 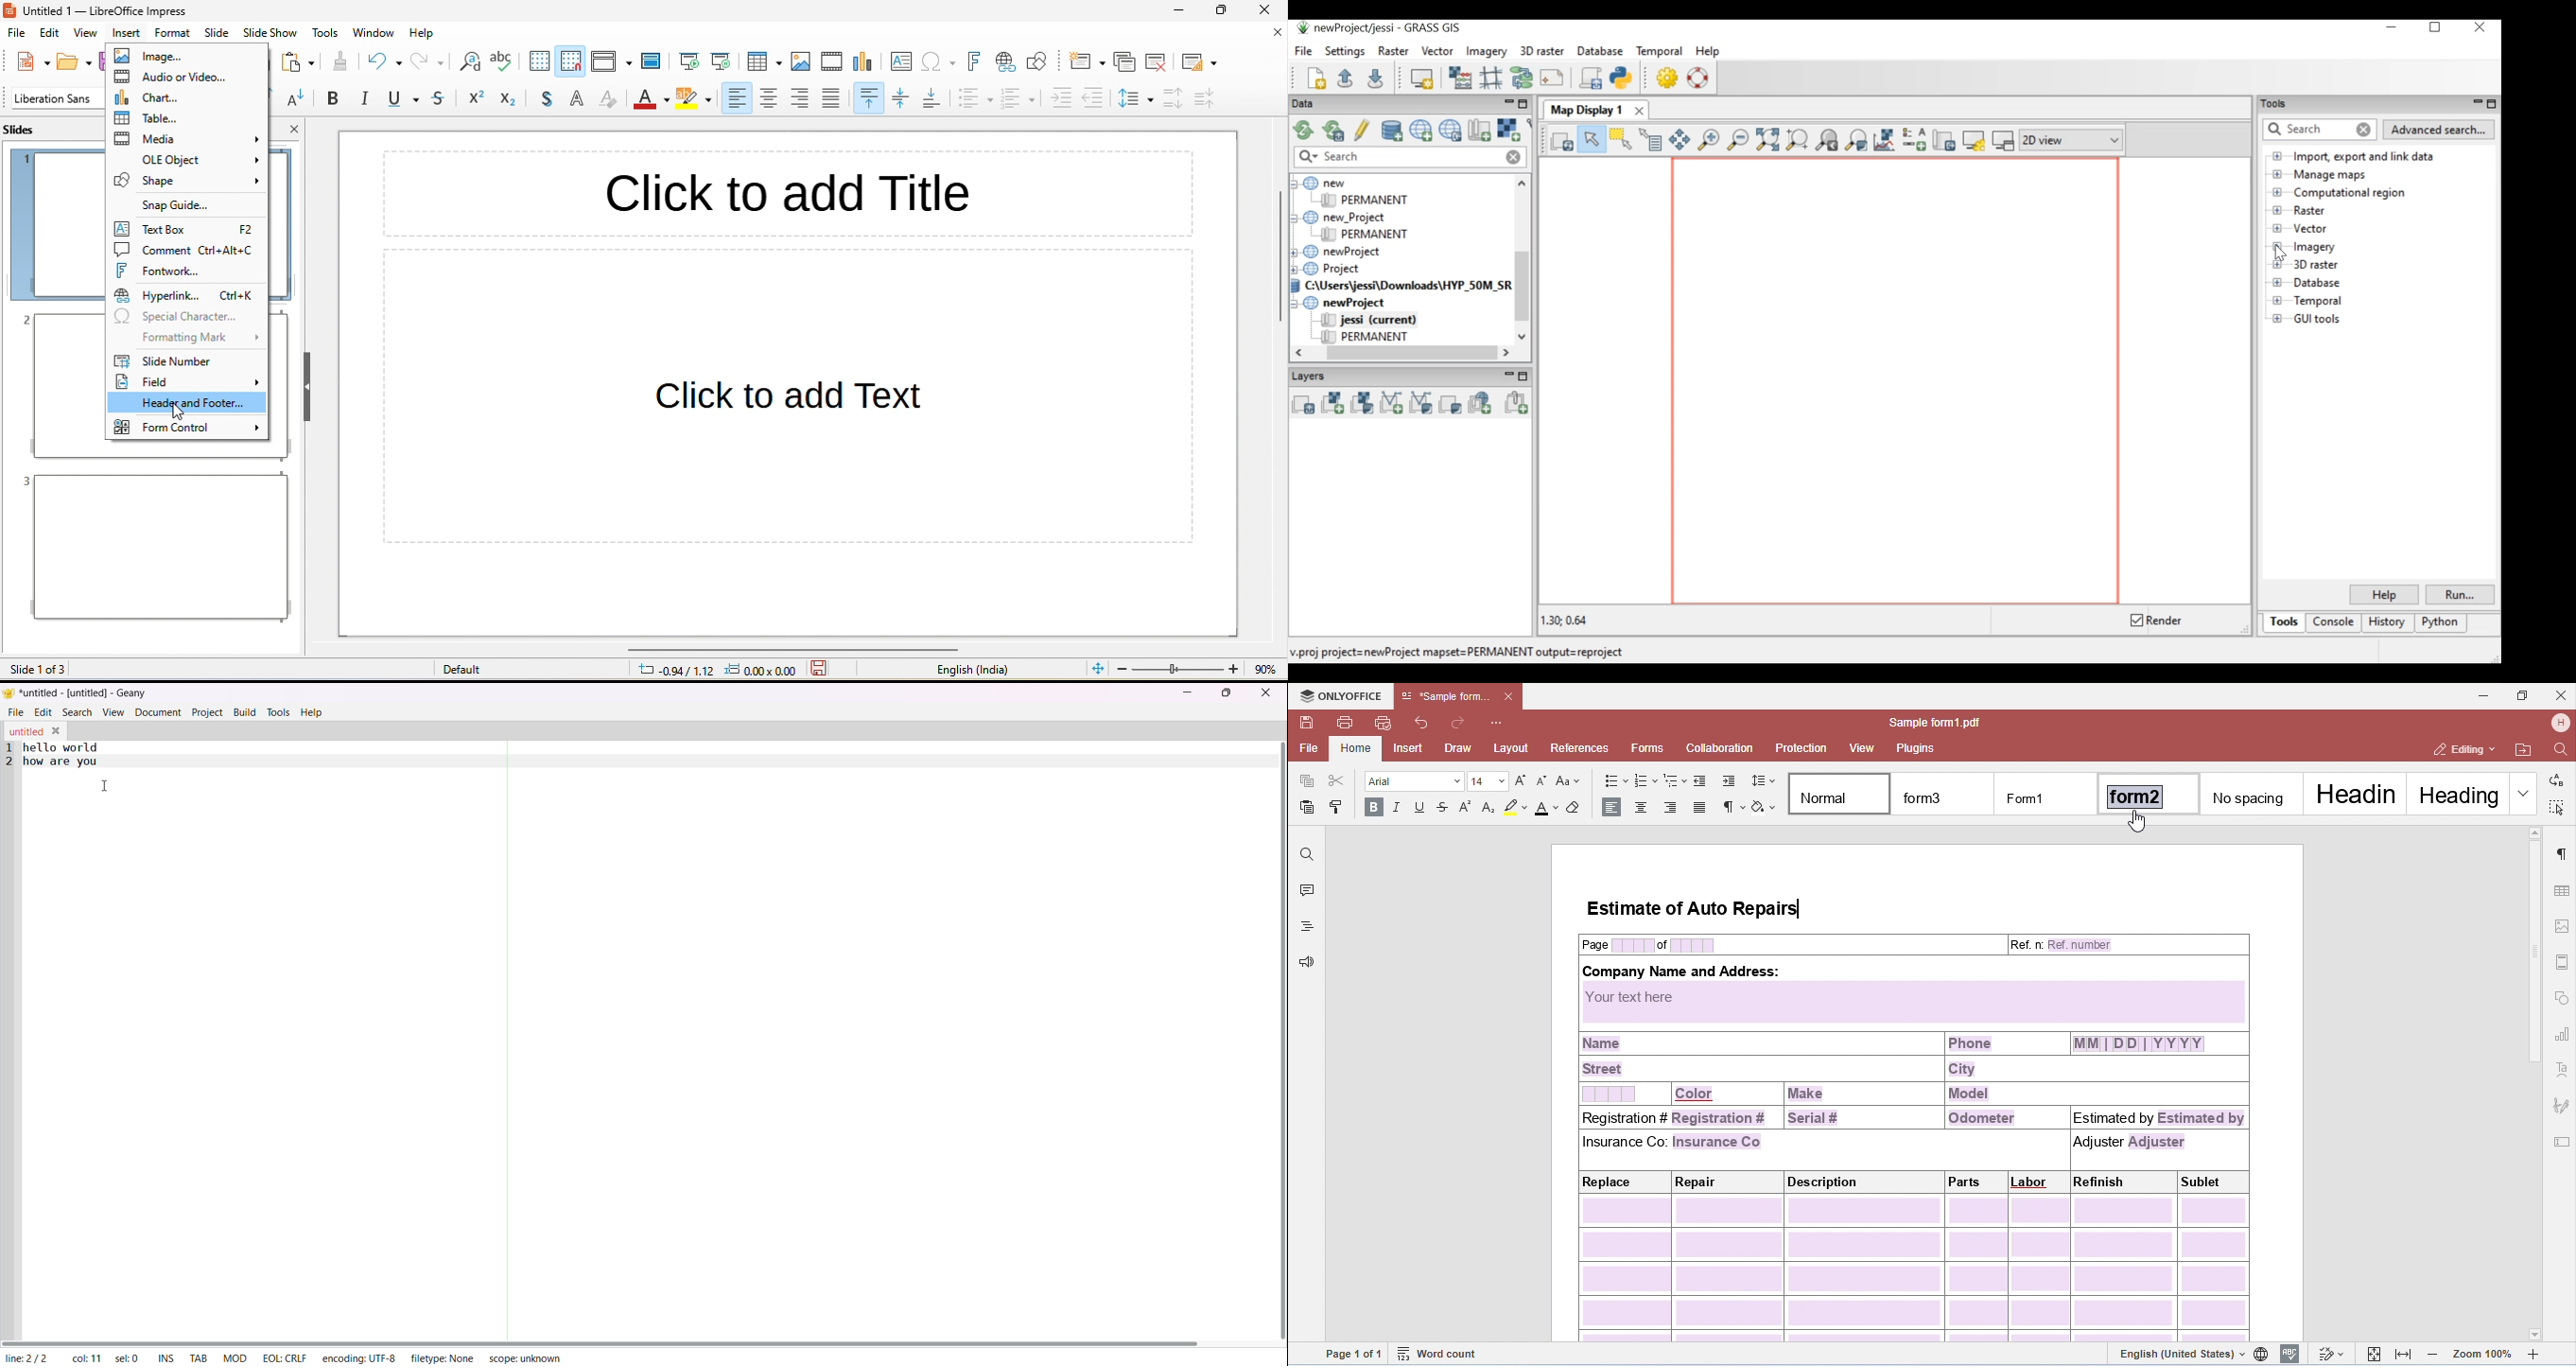 What do you see at coordinates (504, 63) in the screenshot?
I see `spelling` at bounding box center [504, 63].